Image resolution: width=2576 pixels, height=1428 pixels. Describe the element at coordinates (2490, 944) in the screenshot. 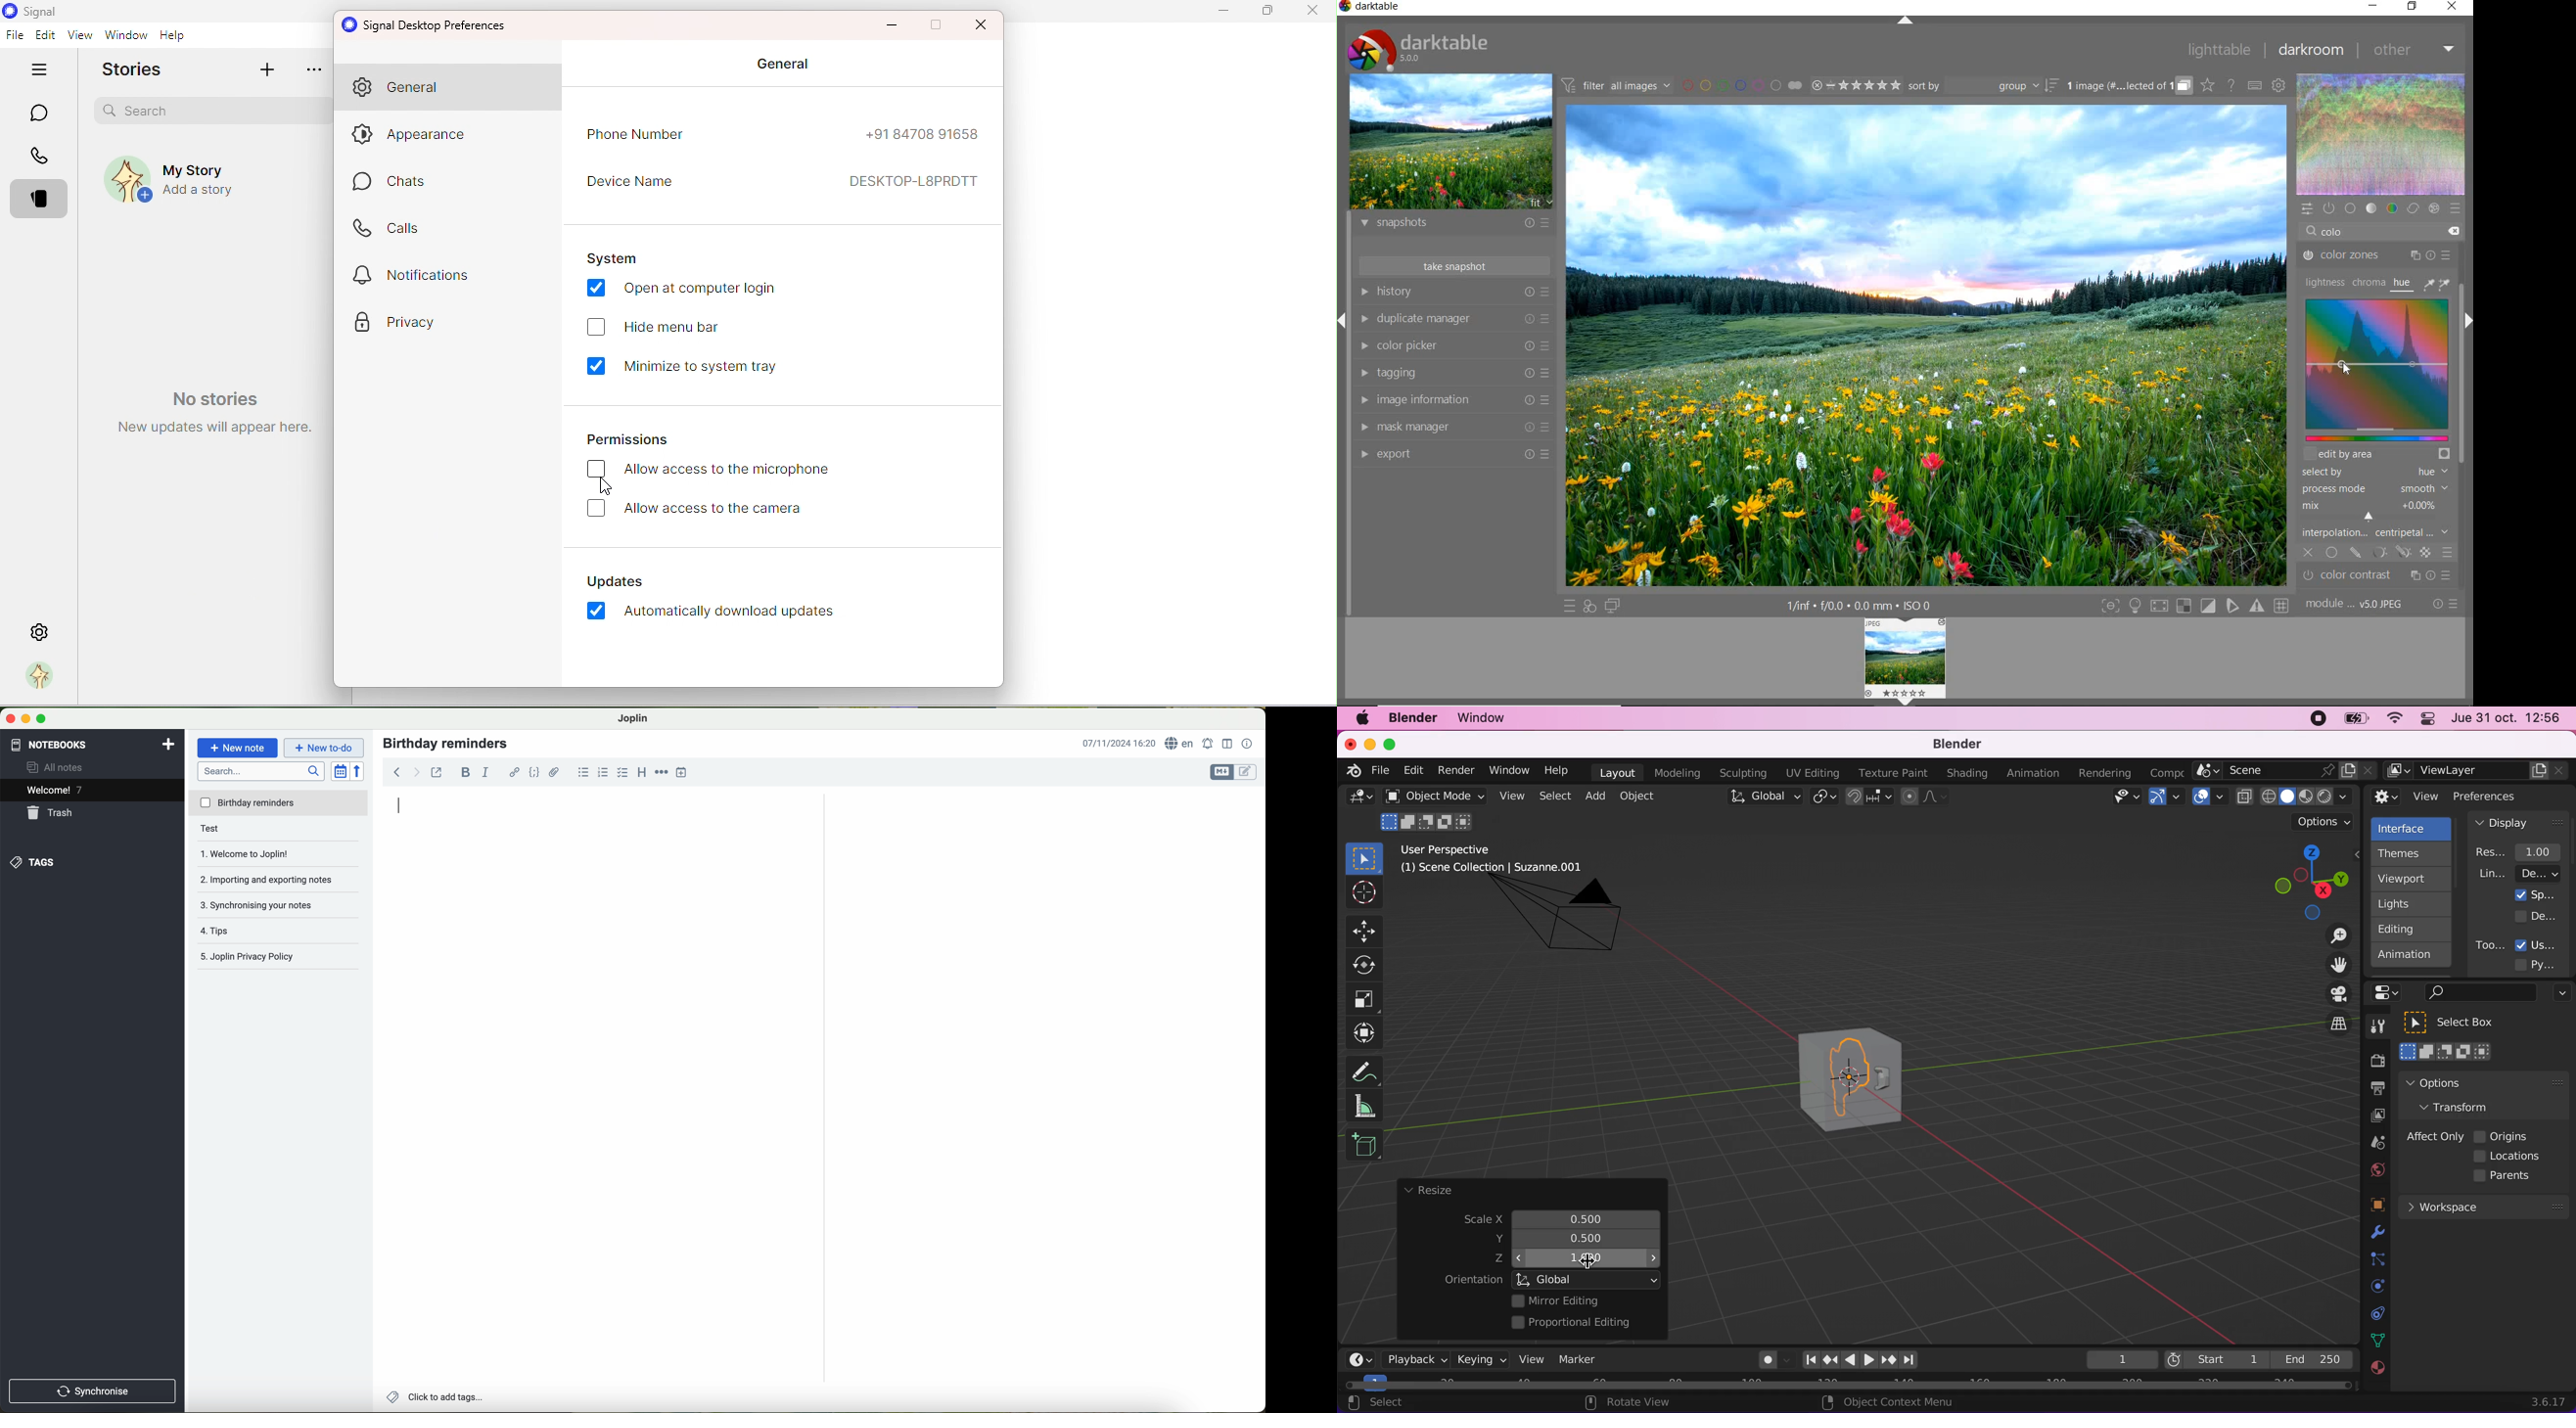

I see `tooltips` at that location.